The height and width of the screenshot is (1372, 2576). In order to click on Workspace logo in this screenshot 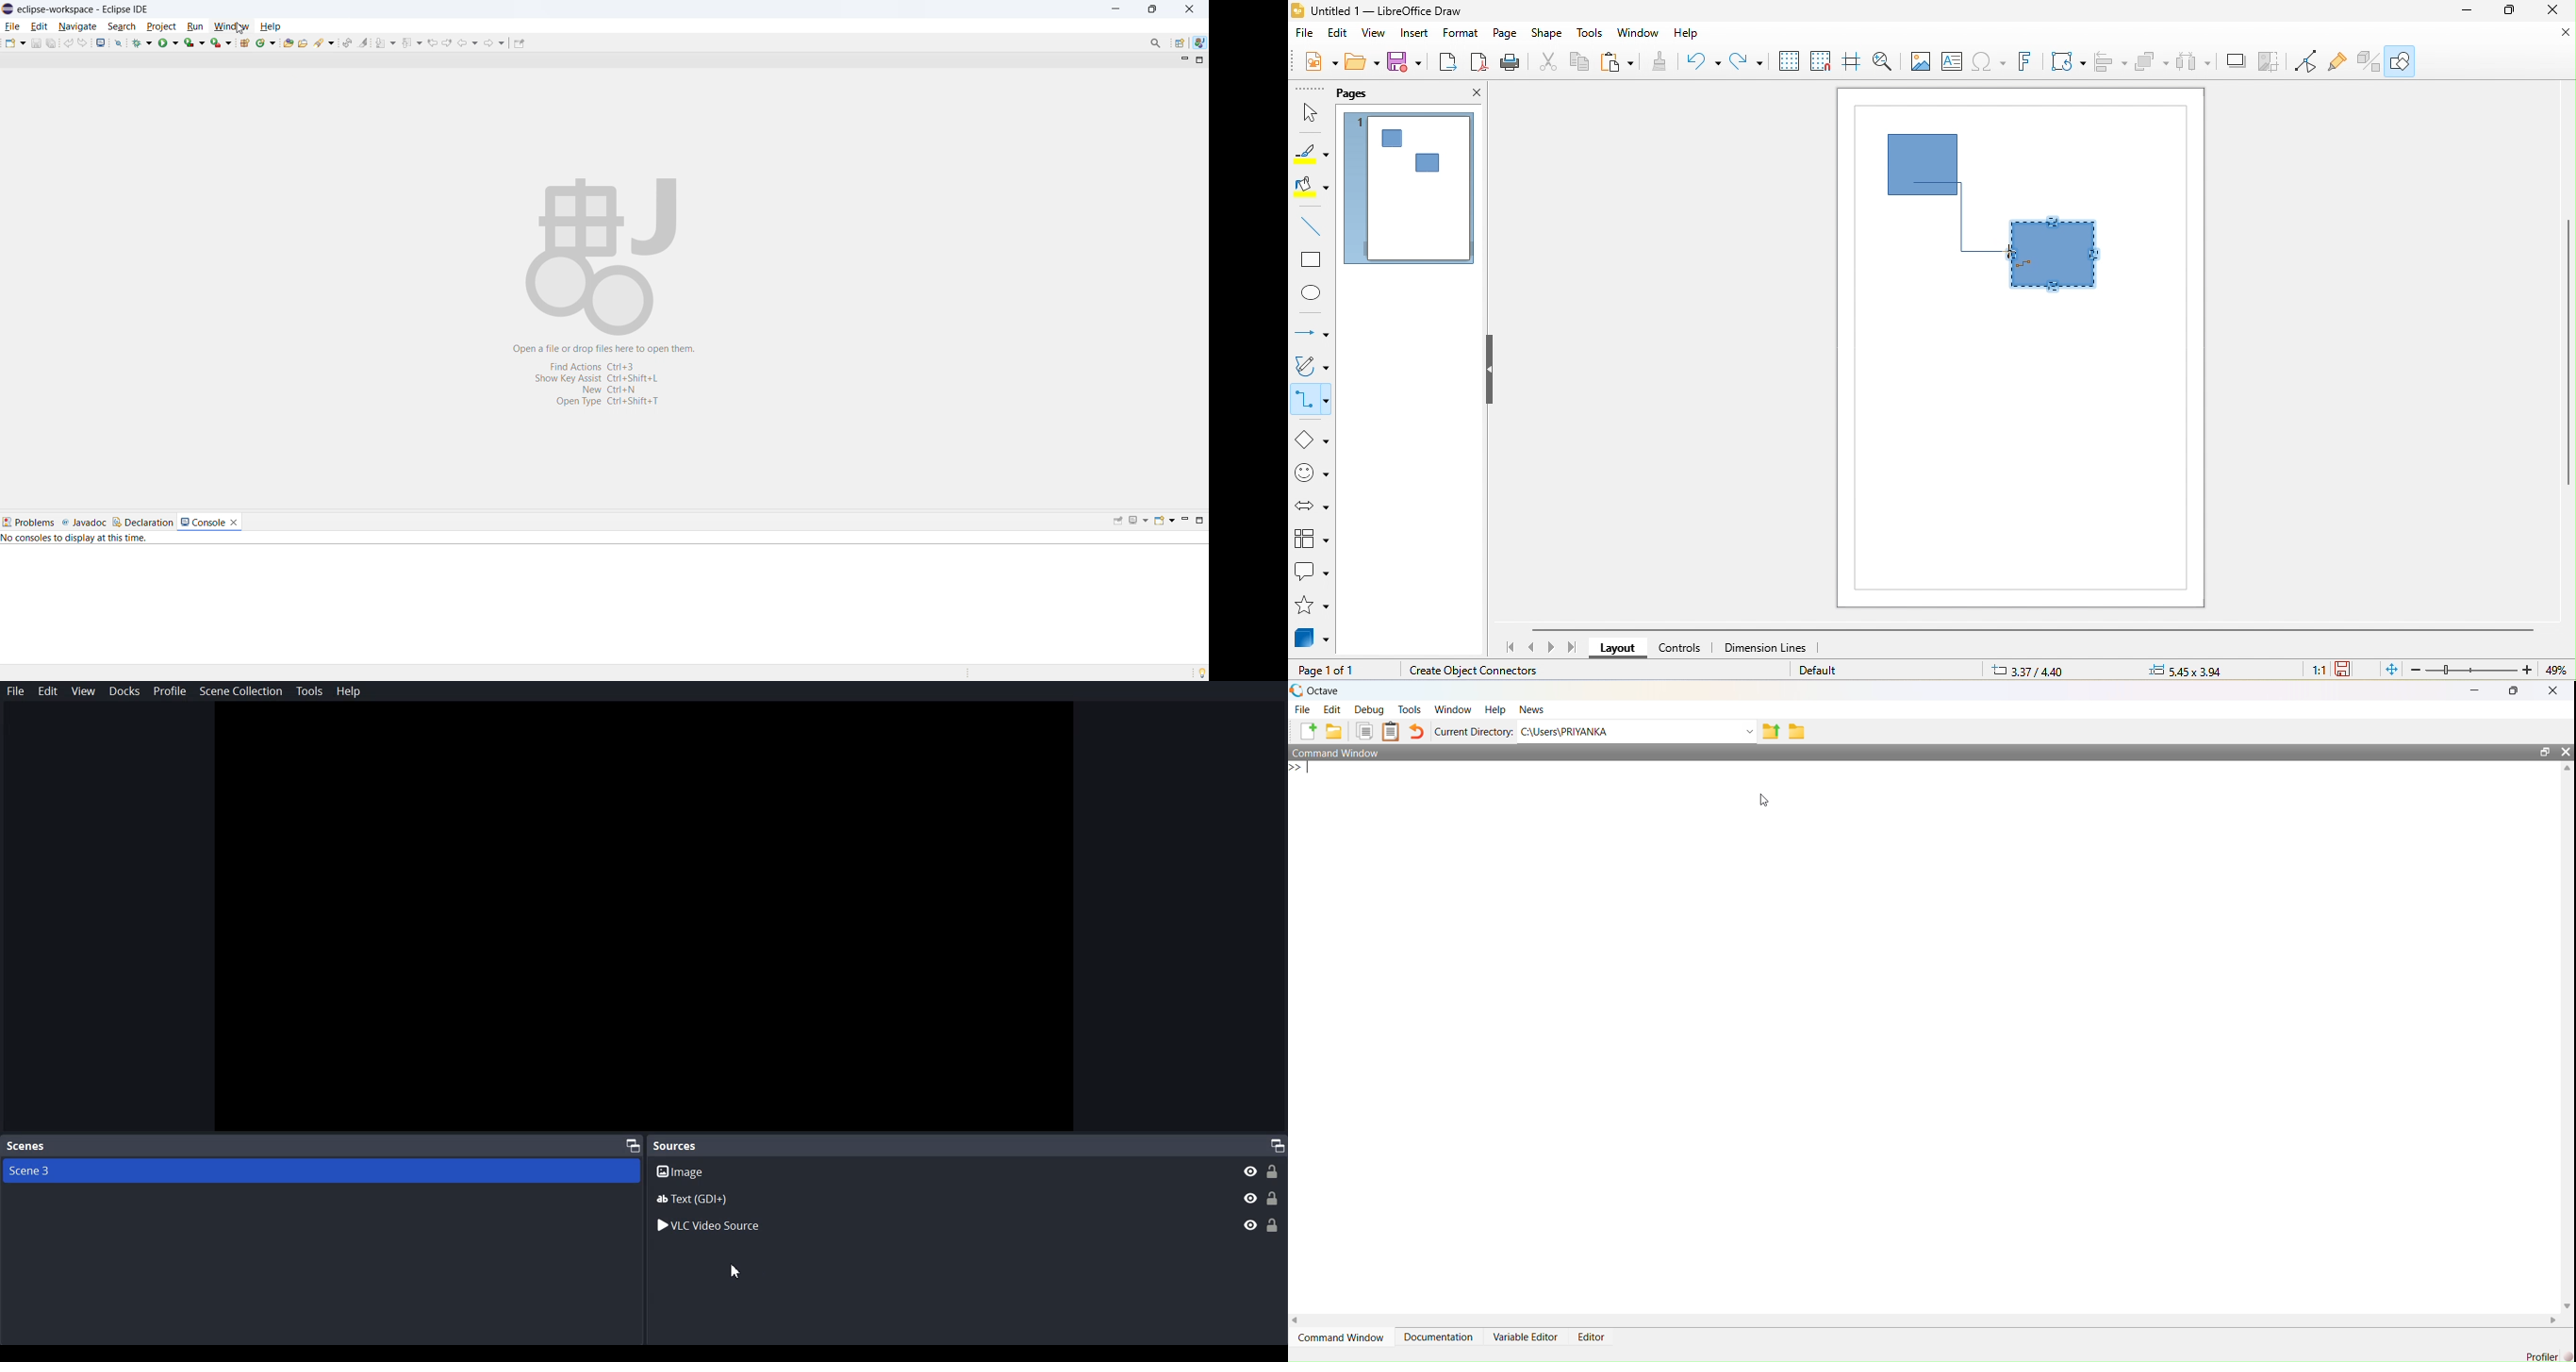, I will do `click(596, 249)`.